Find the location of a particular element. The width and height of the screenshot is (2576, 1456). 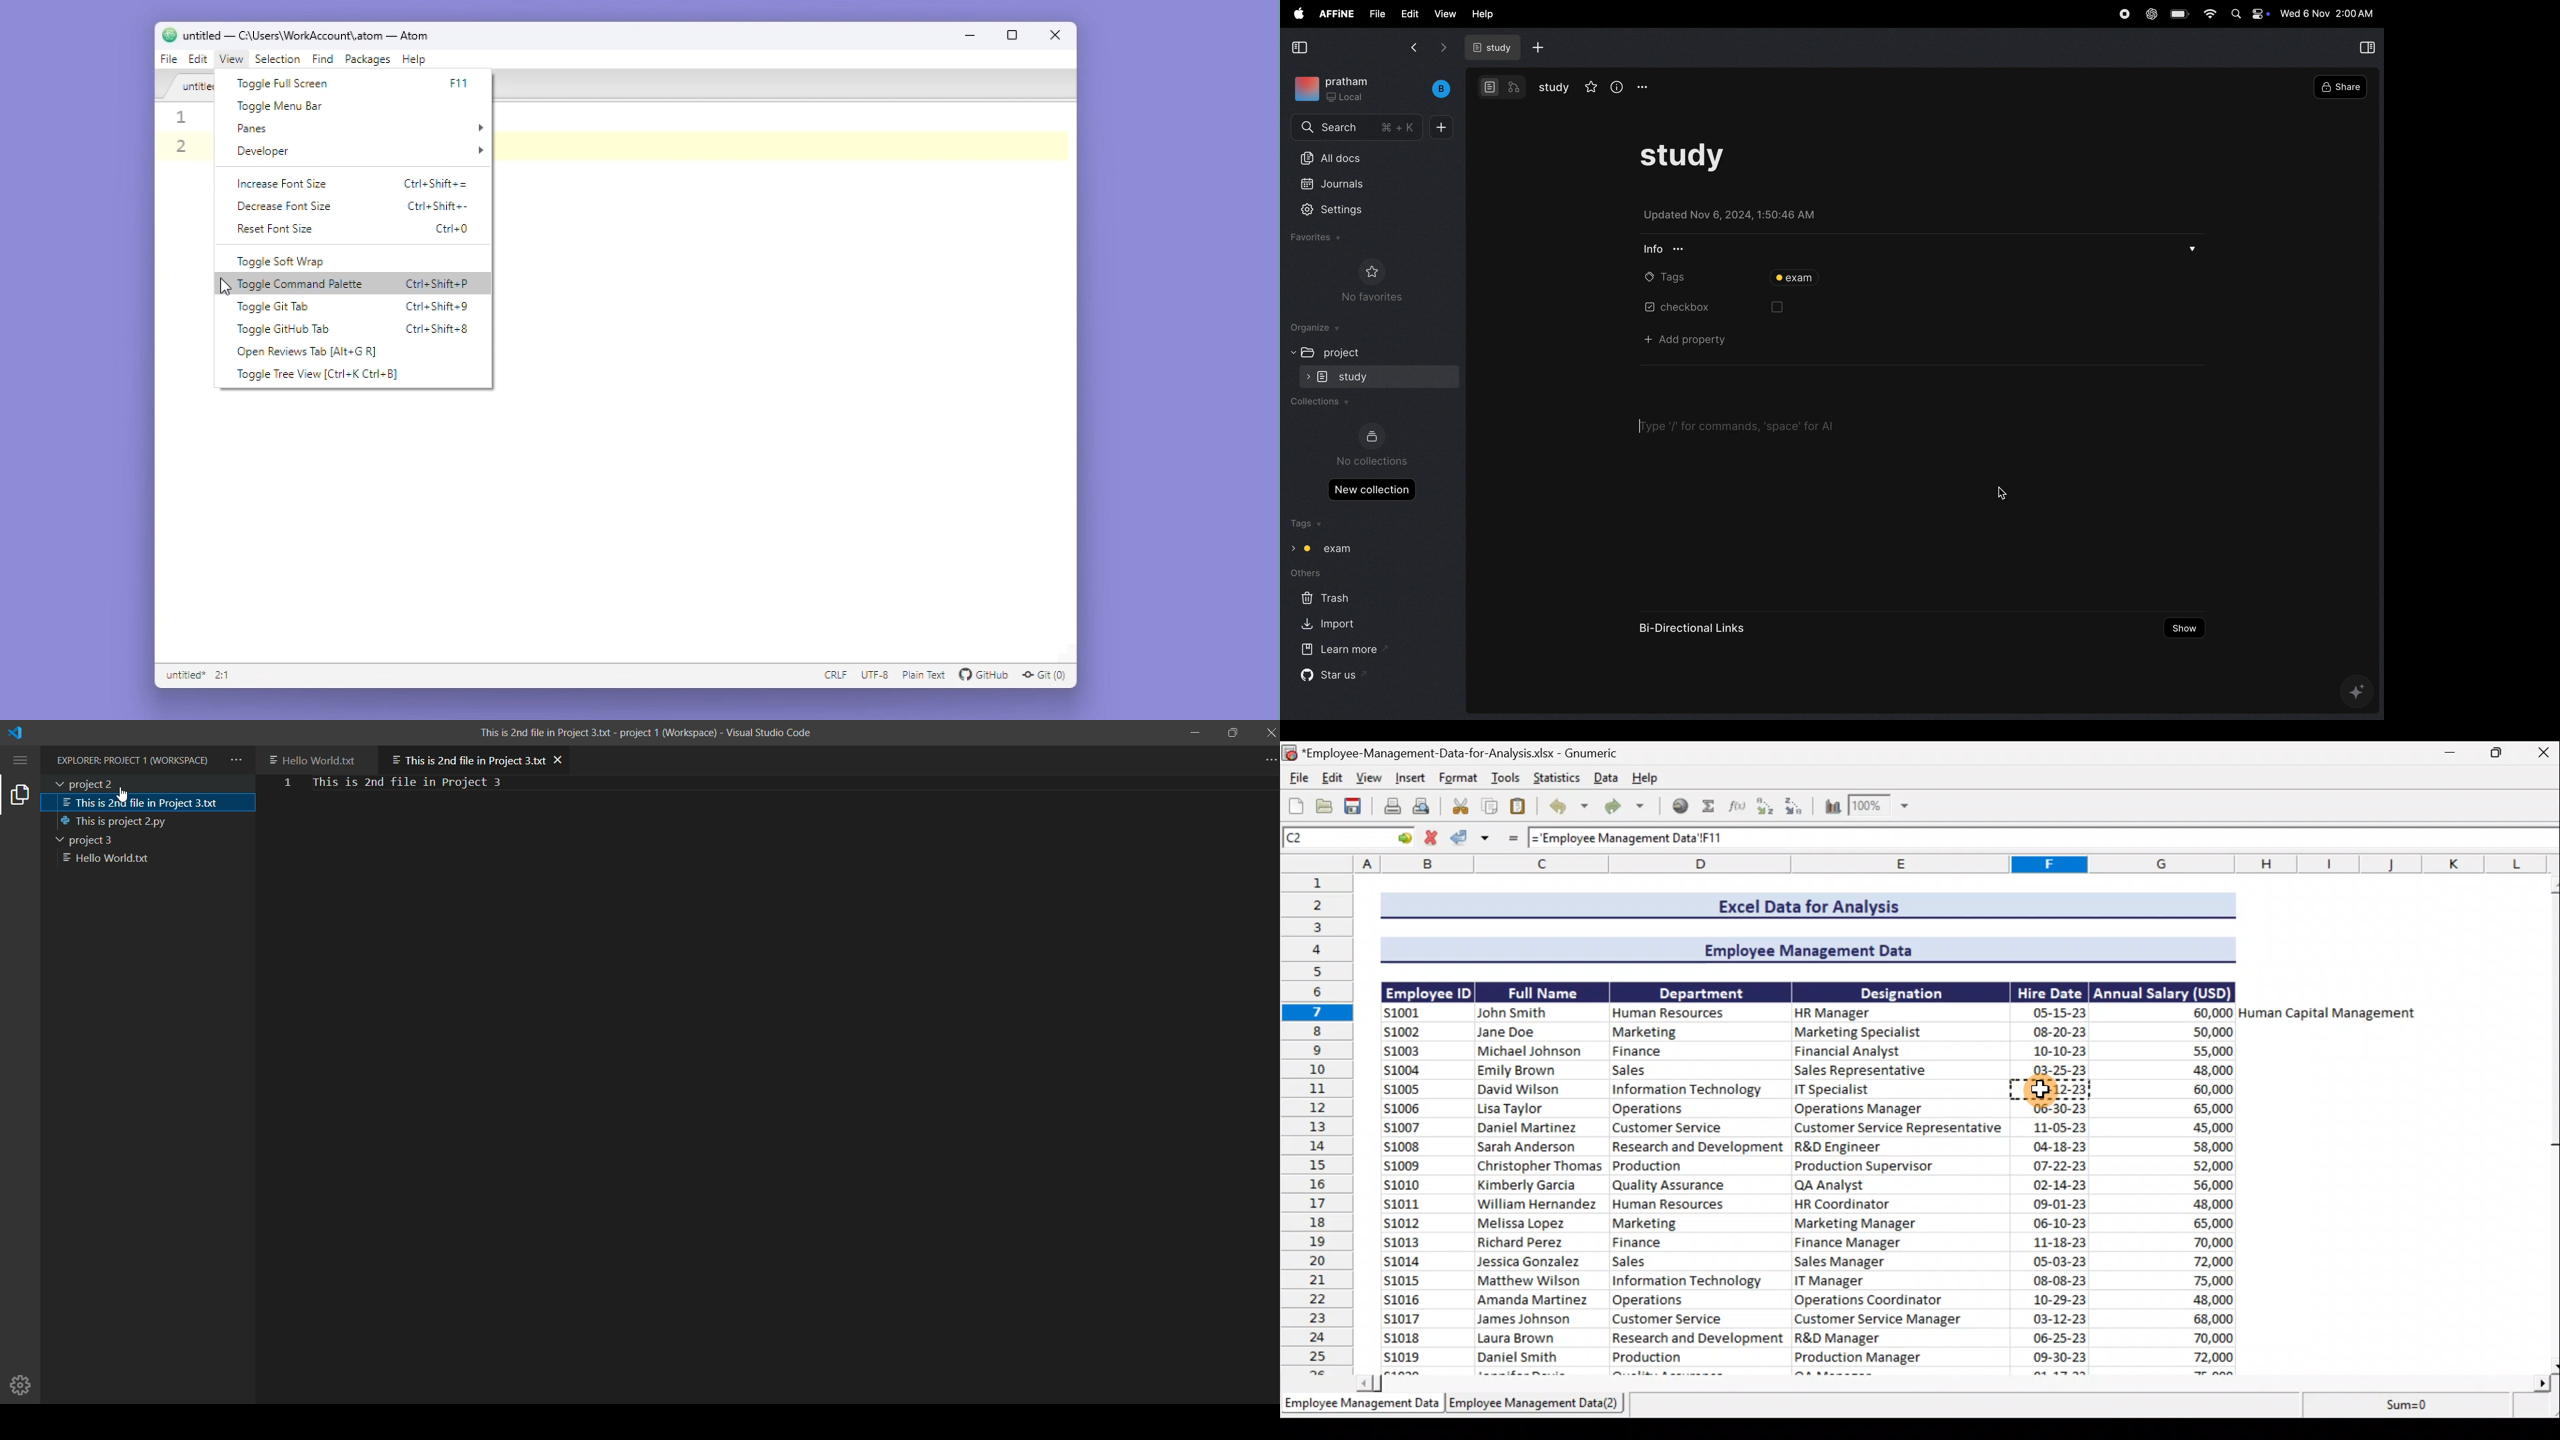

Cursor is located at coordinates (2042, 1089).